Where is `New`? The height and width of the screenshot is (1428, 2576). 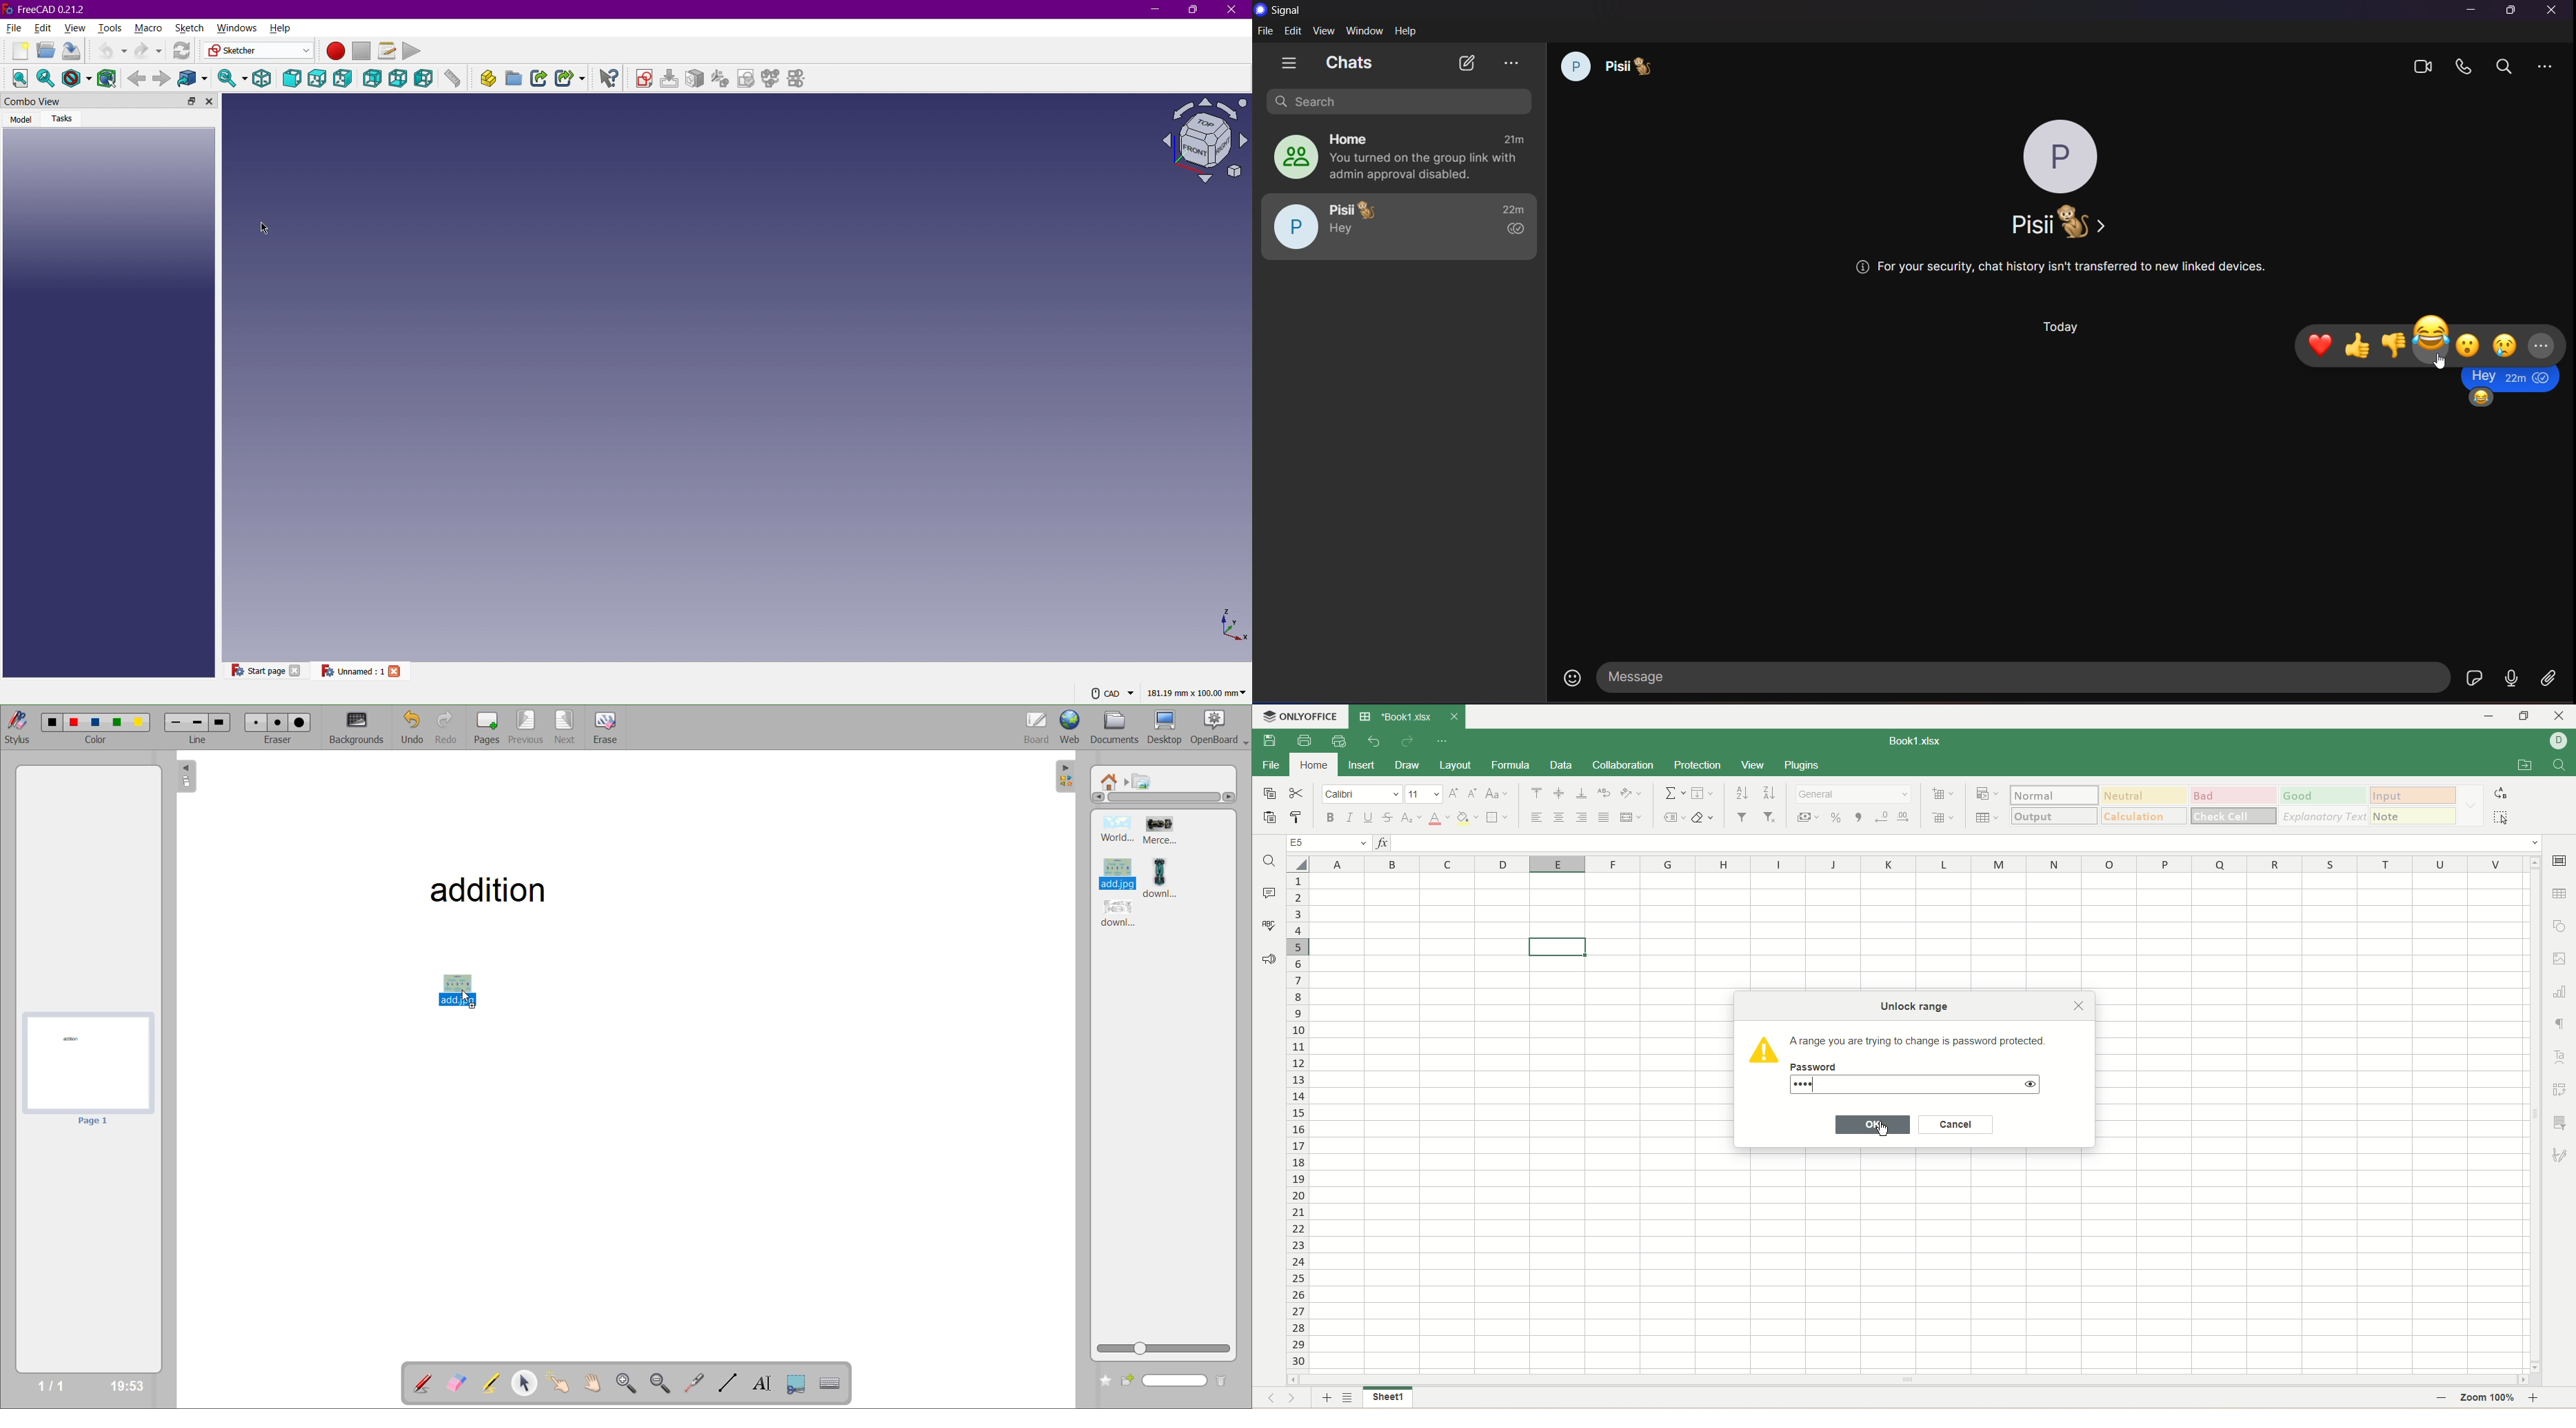 New is located at coordinates (18, 50).